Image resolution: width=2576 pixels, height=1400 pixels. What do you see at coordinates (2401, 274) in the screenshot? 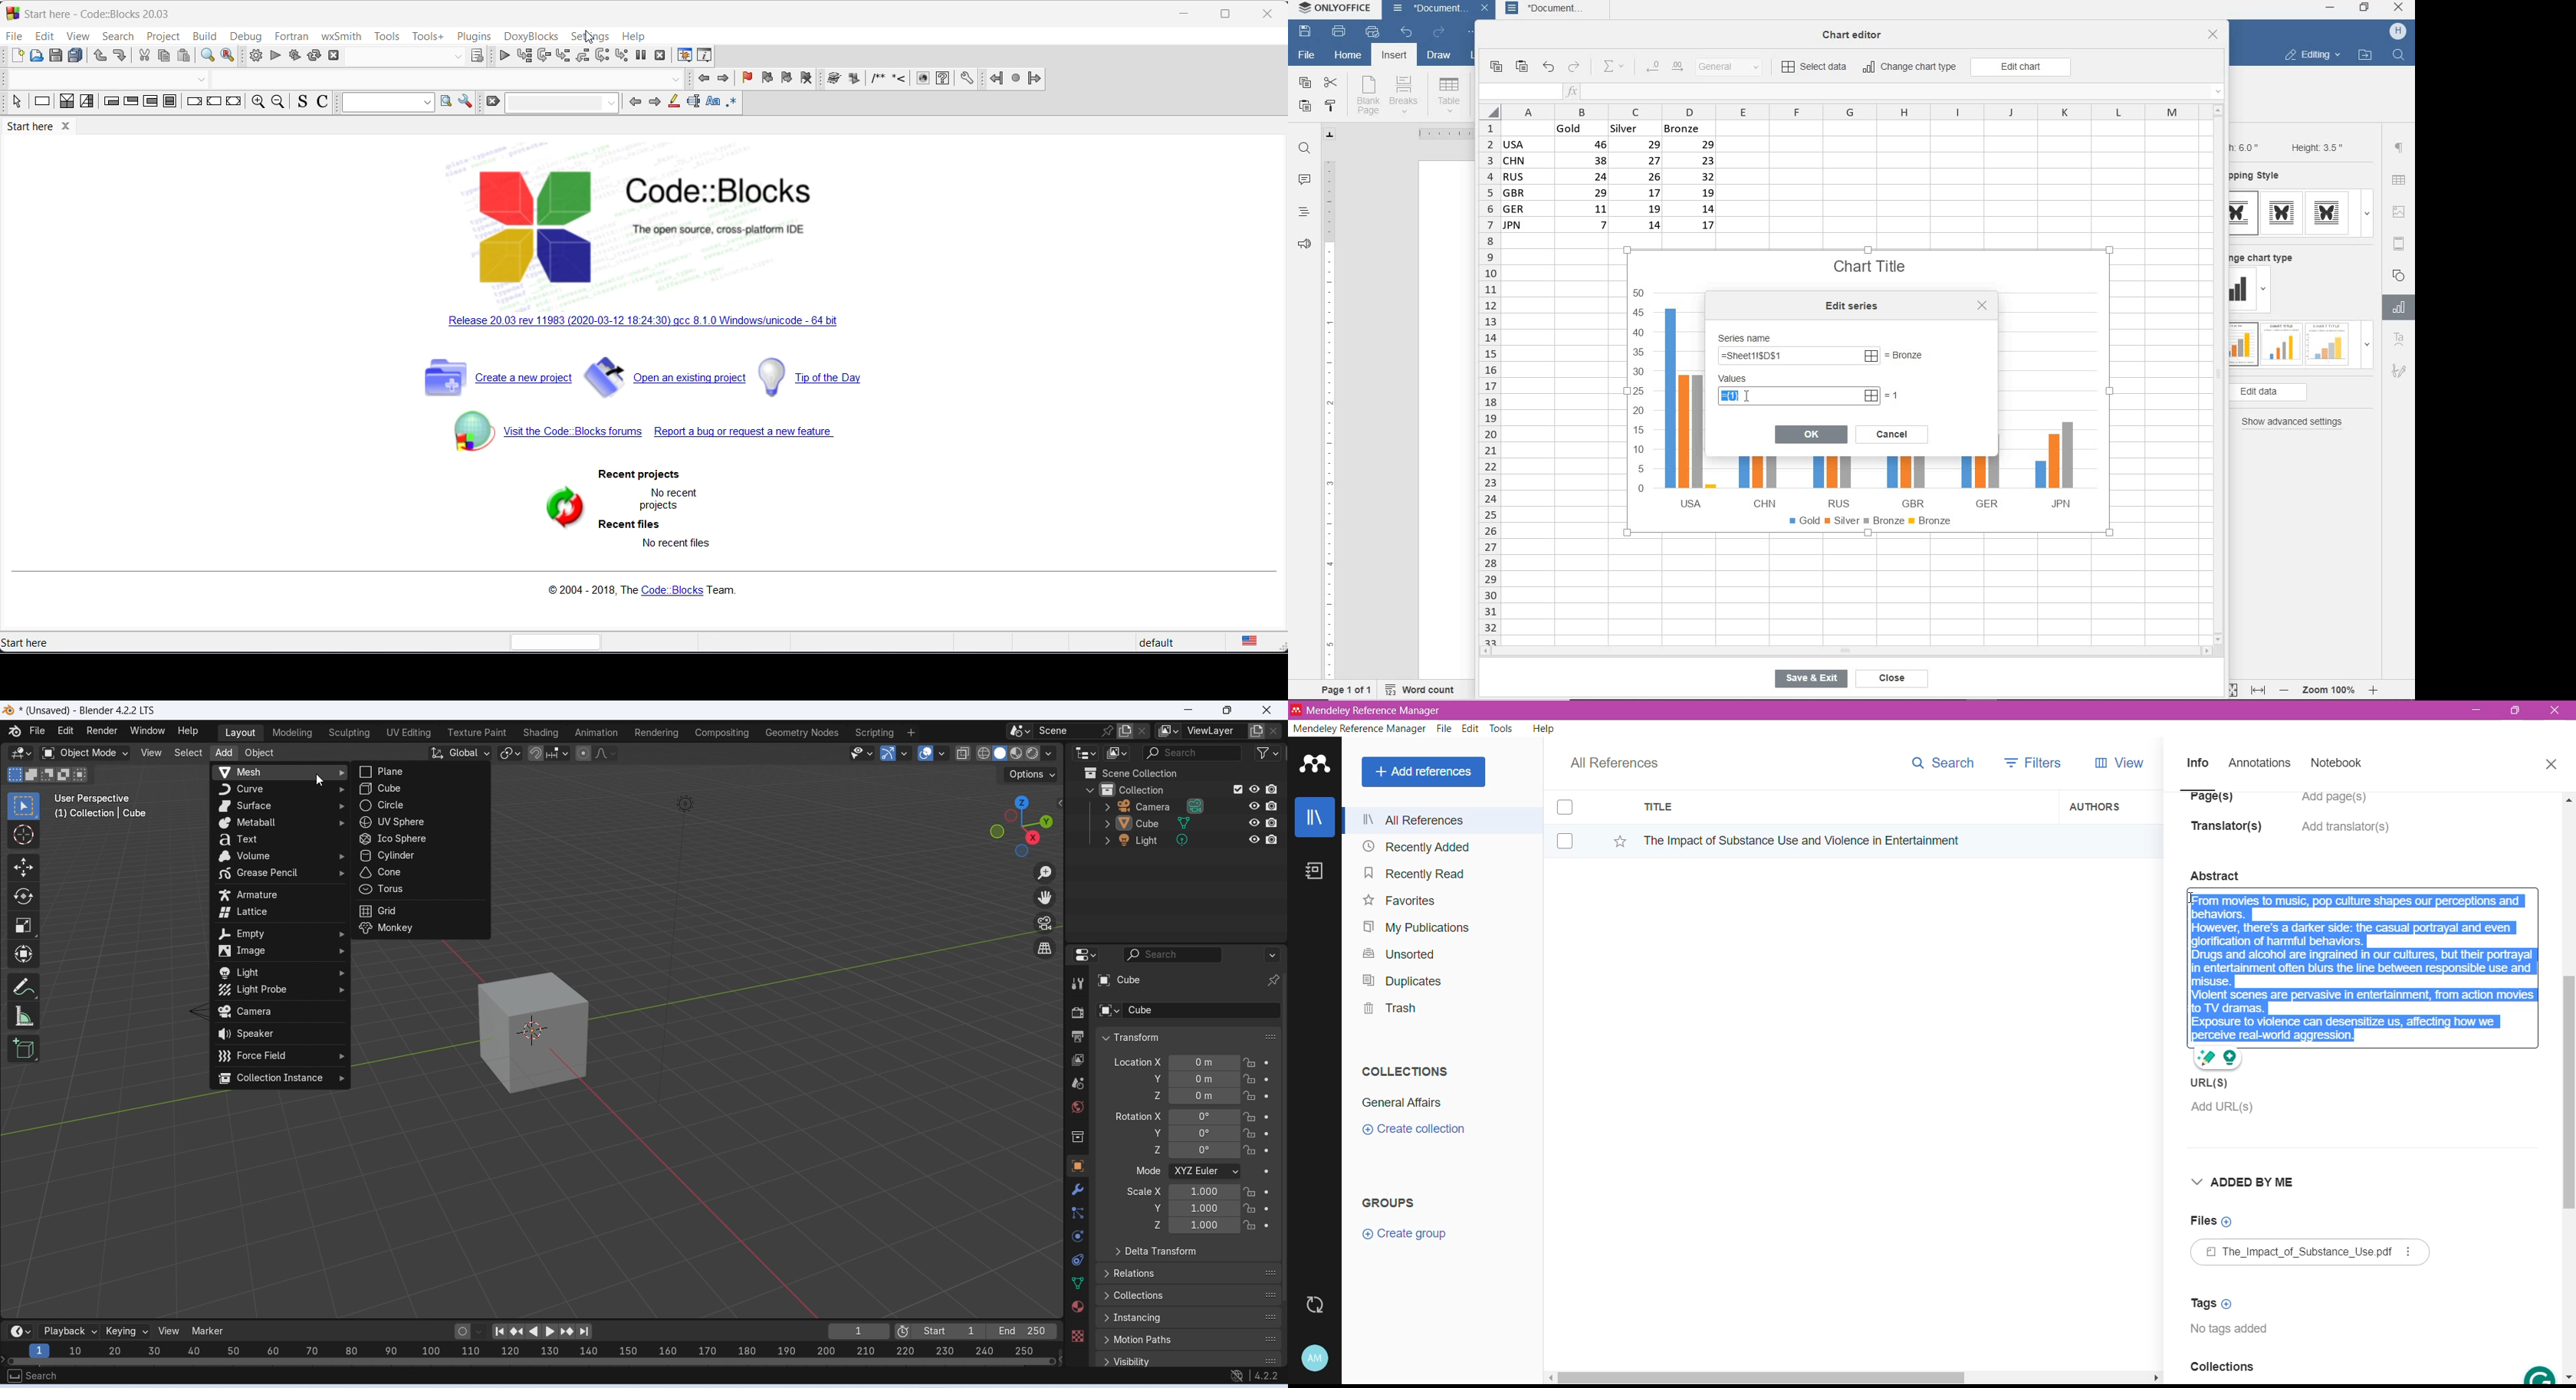
I see `shape` at bounding box center [2401, 274].